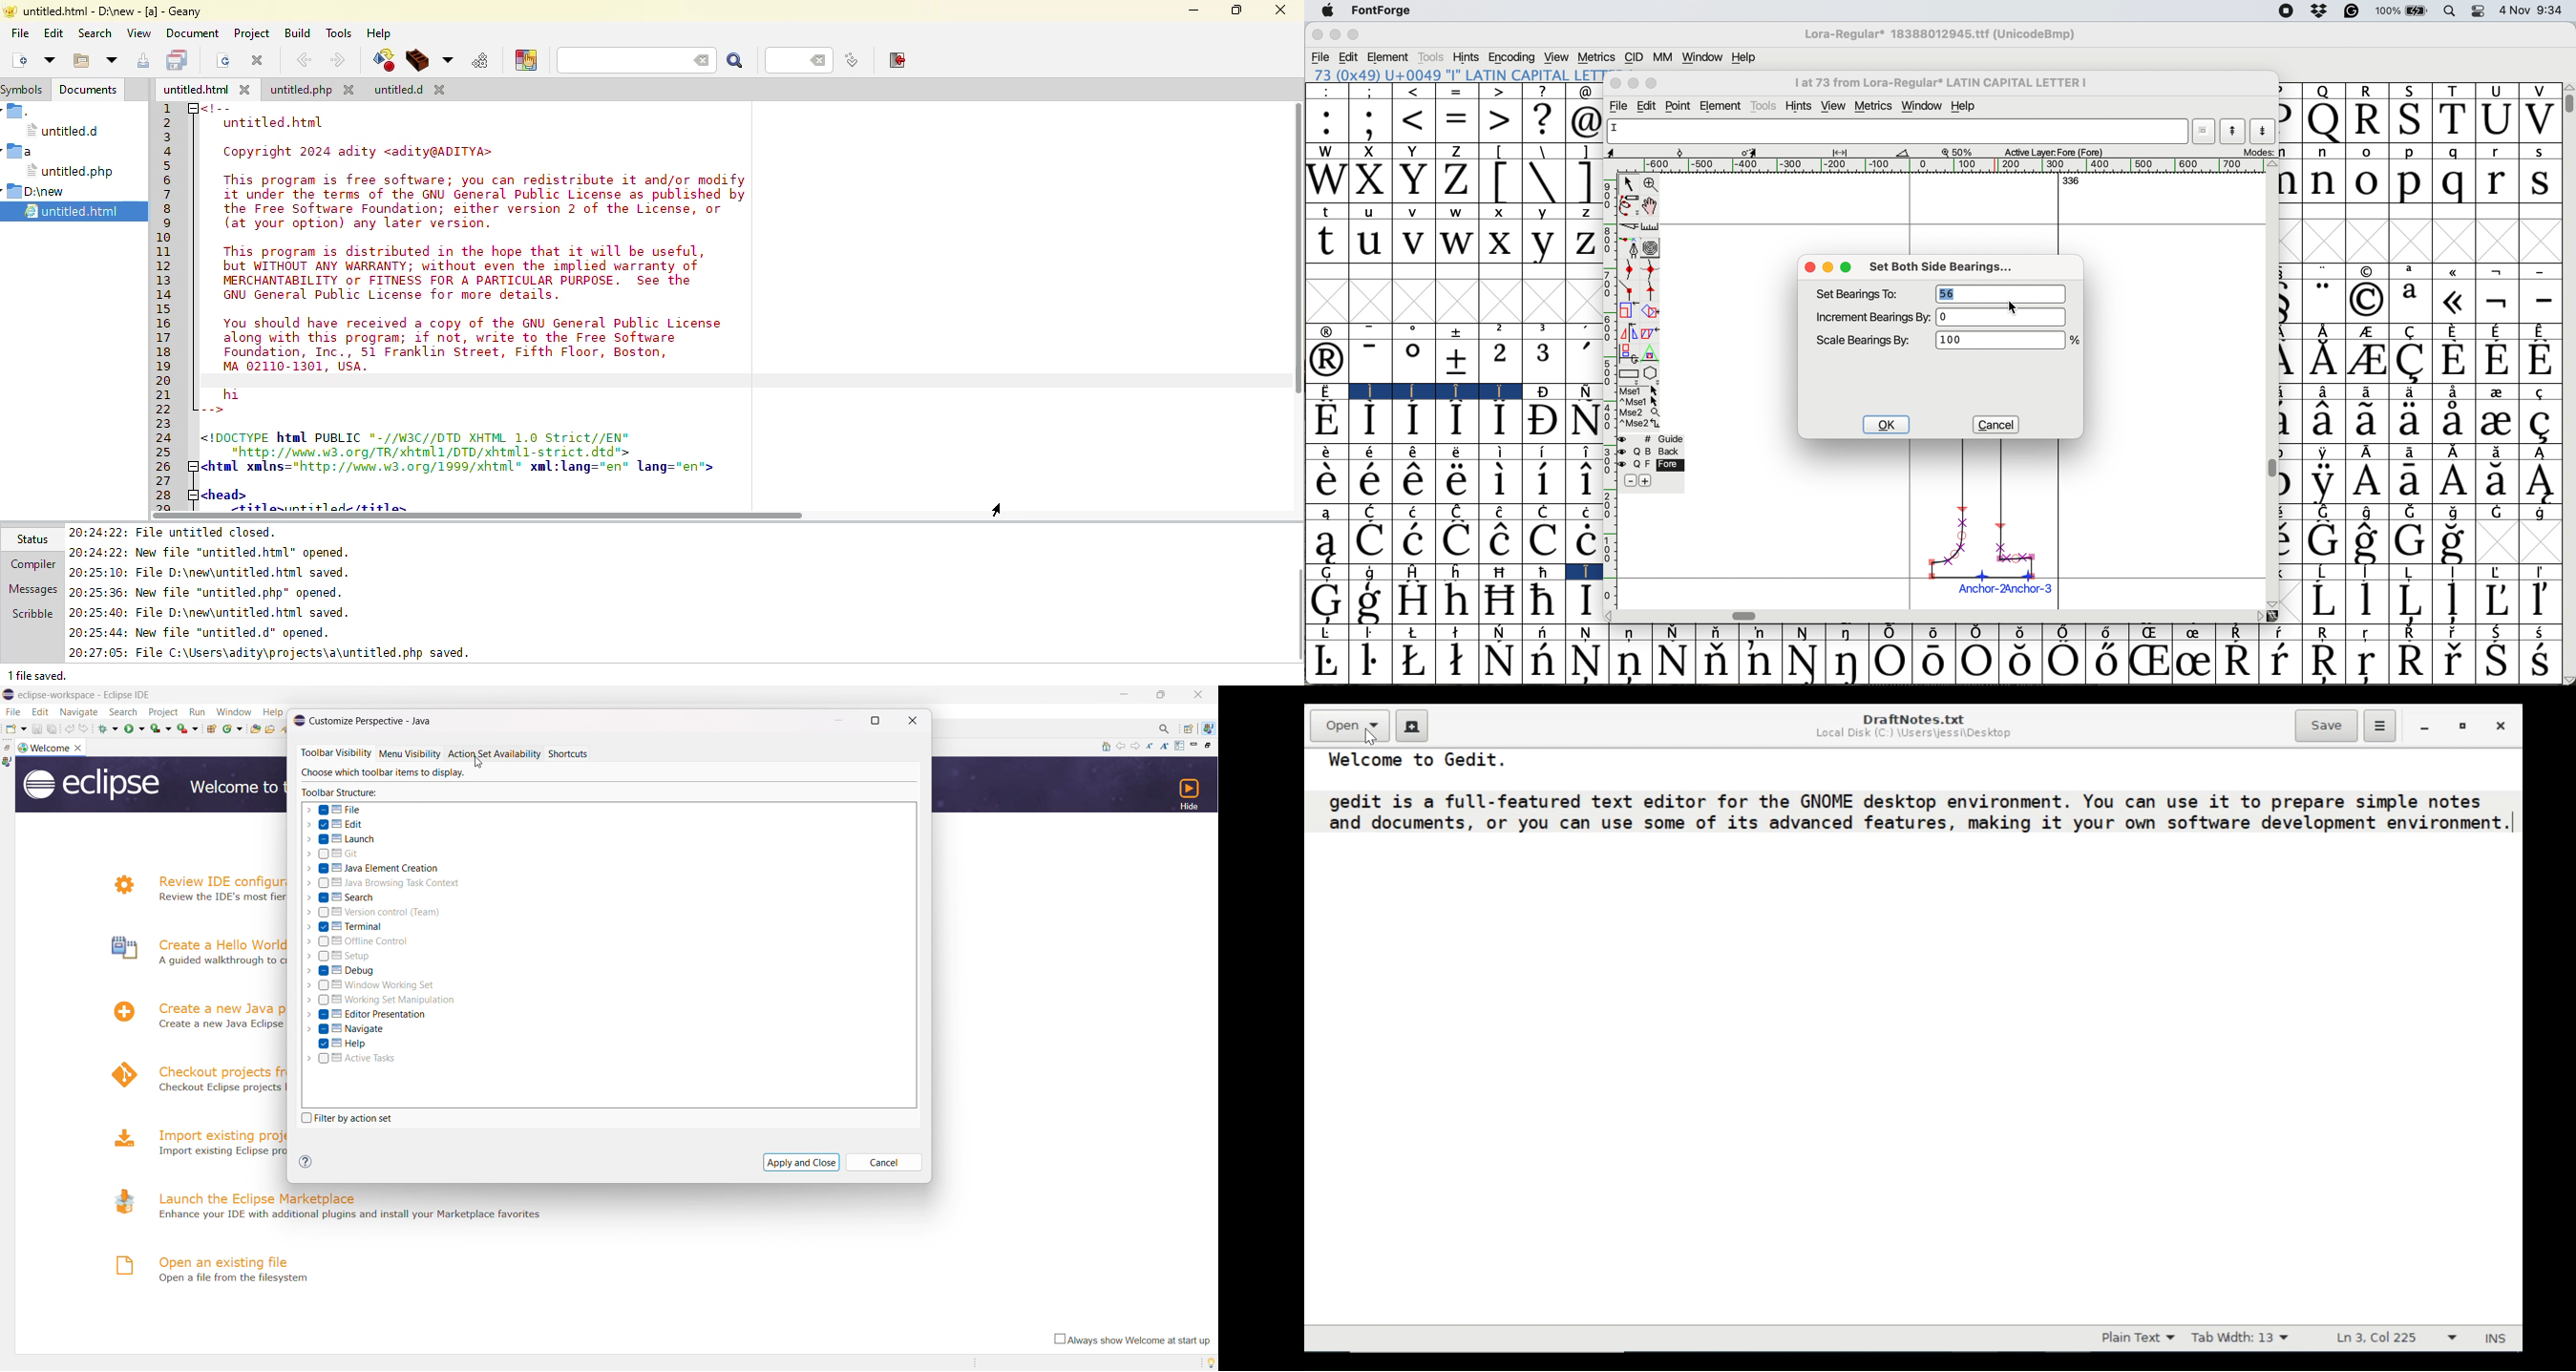 Image resolution: width=2576 pixels, height=1372 pixels. I want to click on debug, so click(107, 729).